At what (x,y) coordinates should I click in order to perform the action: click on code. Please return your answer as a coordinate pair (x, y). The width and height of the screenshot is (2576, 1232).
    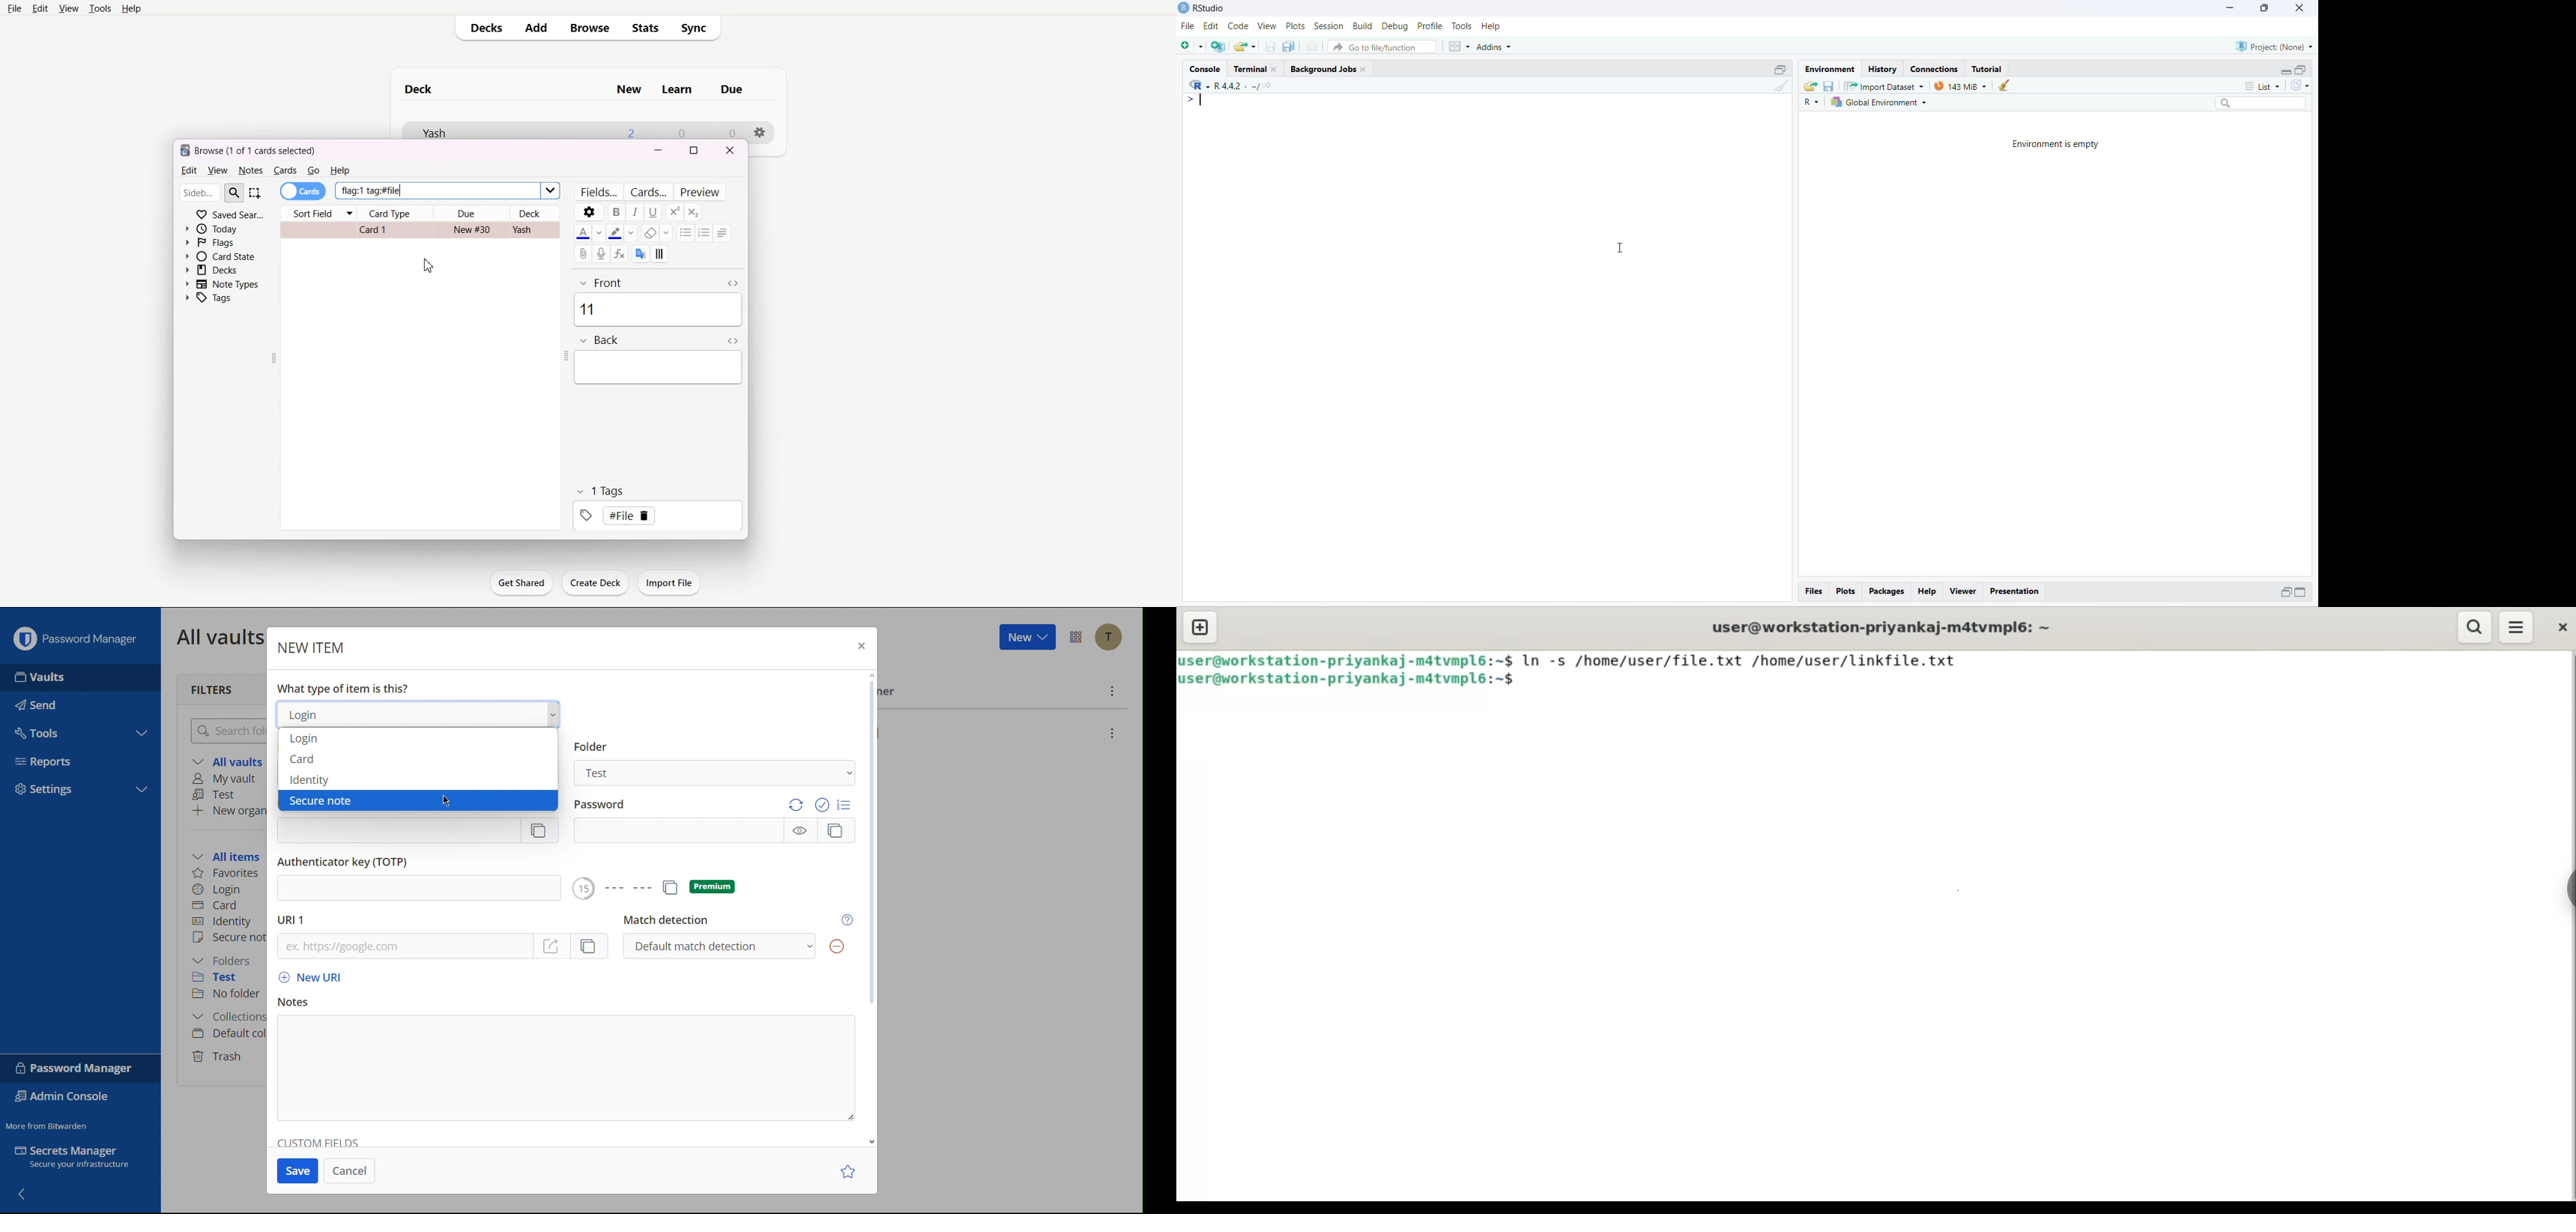
    Looking at the image, I should click on (1239, 26).